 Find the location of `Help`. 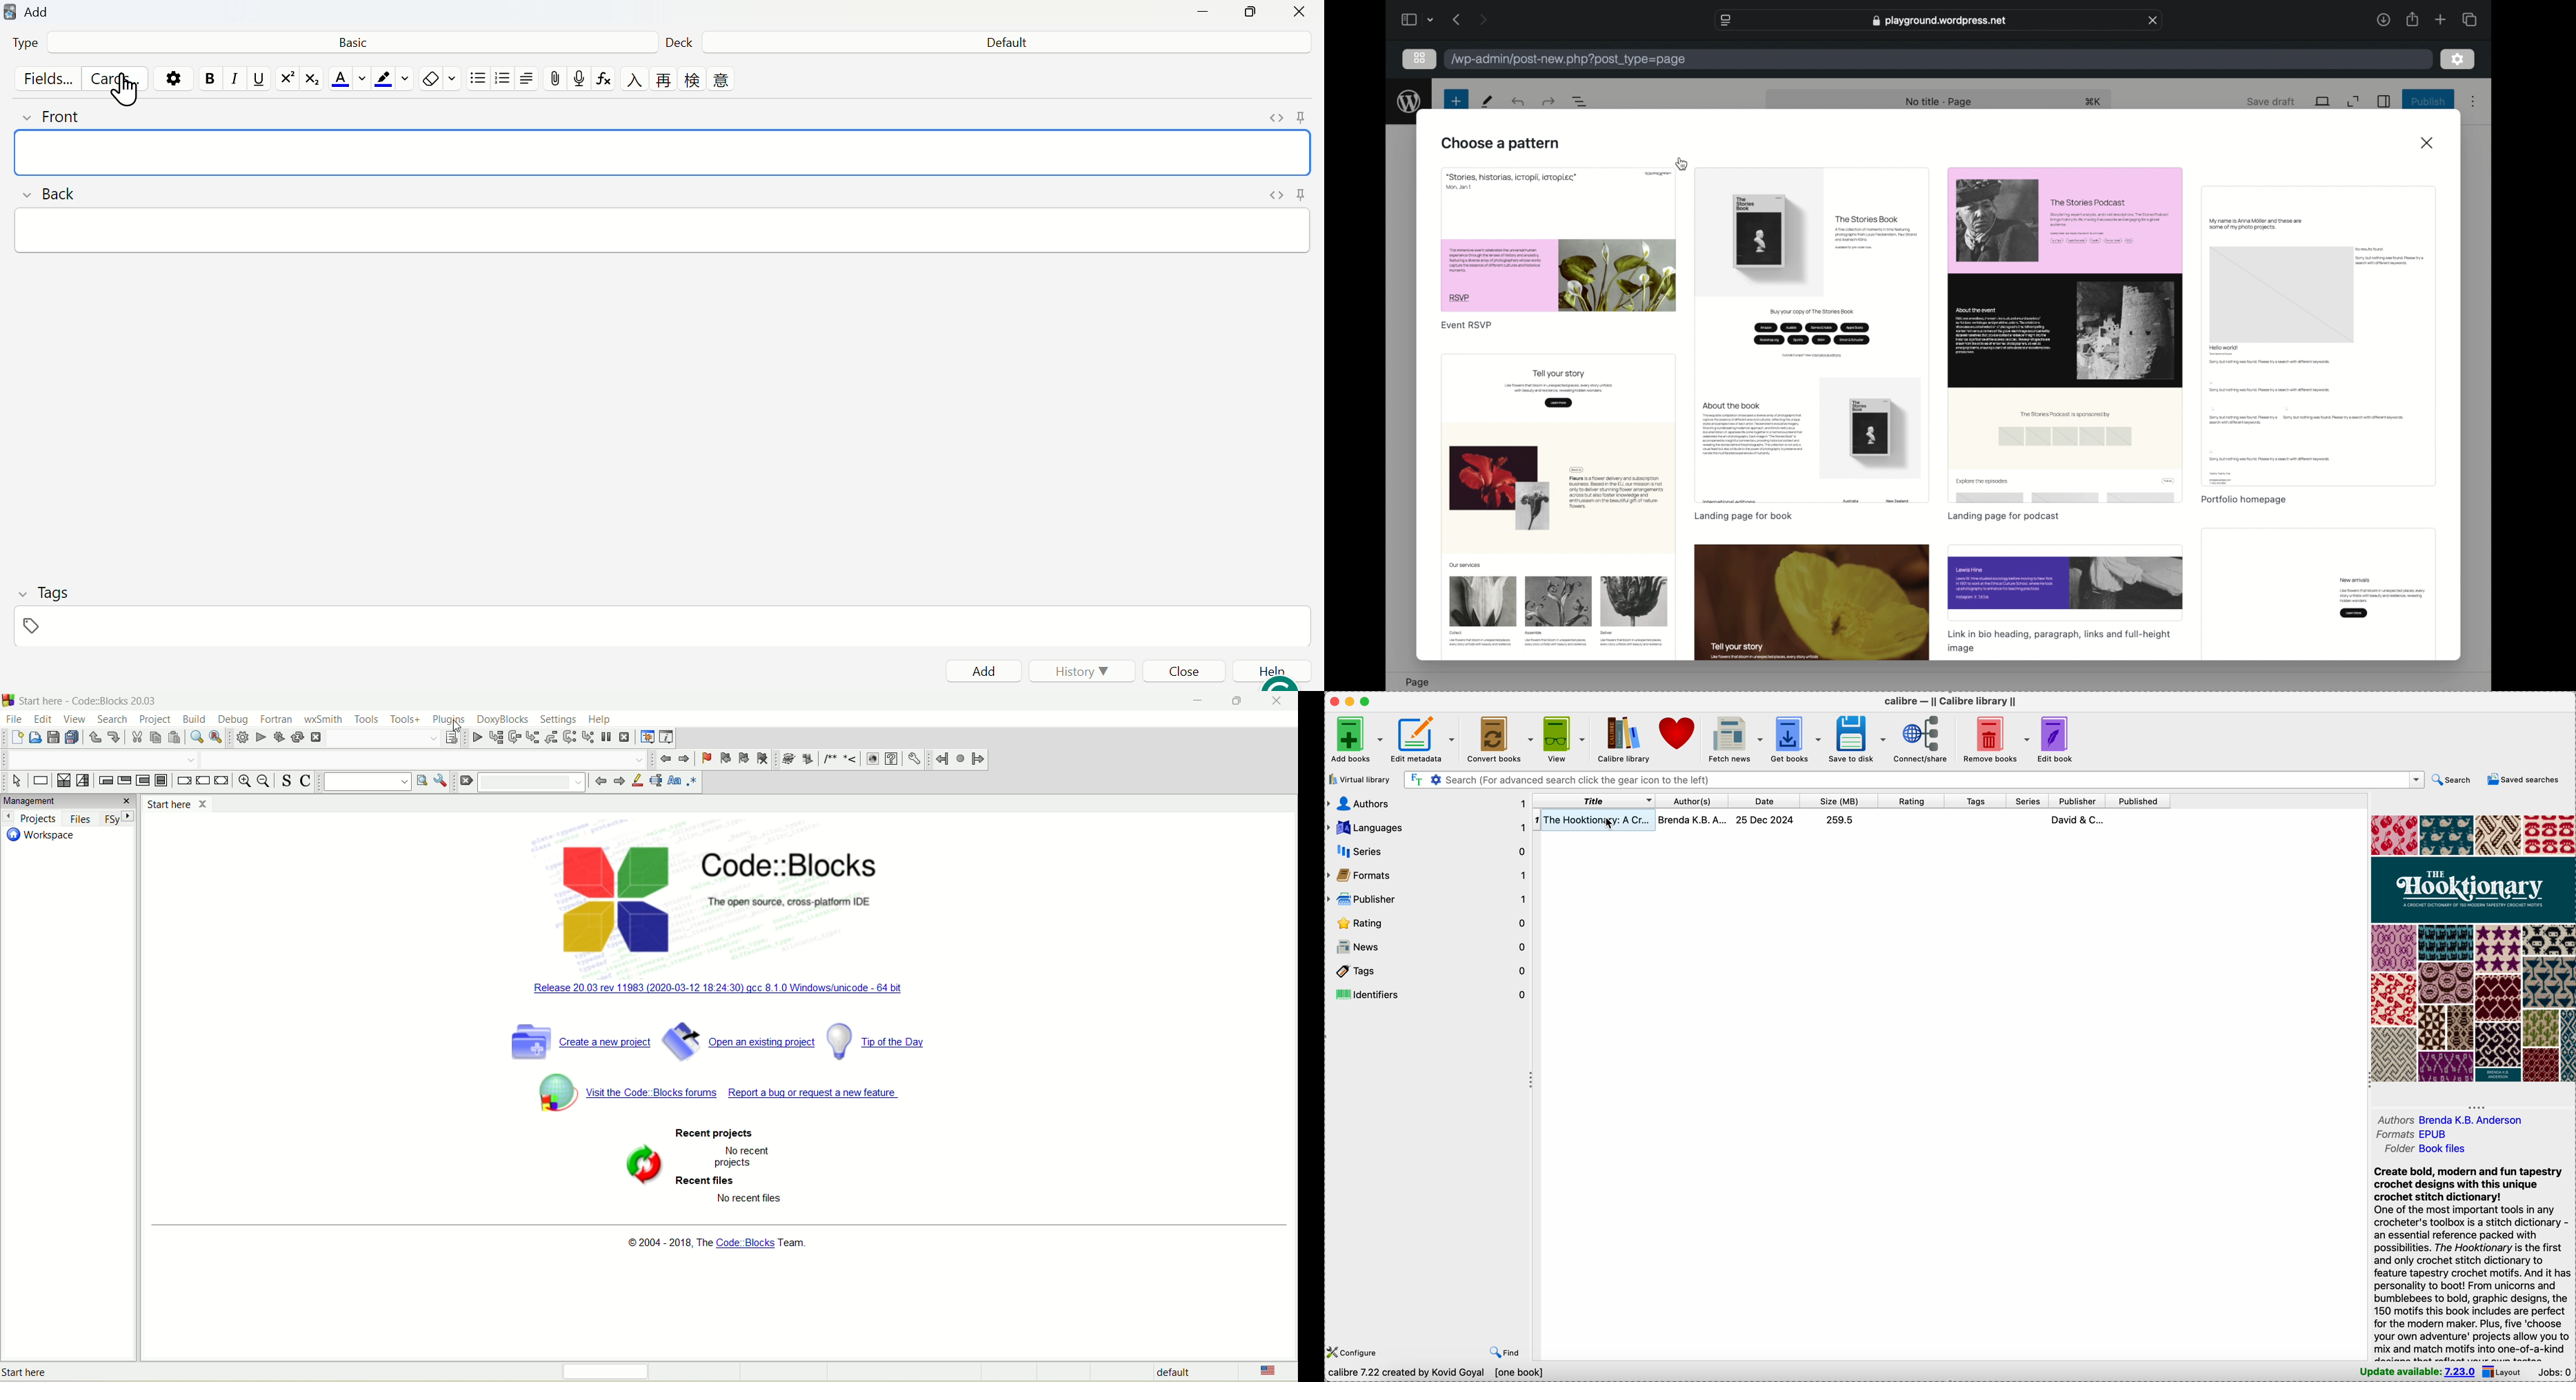

Help is located at coordinates (1270, 671).